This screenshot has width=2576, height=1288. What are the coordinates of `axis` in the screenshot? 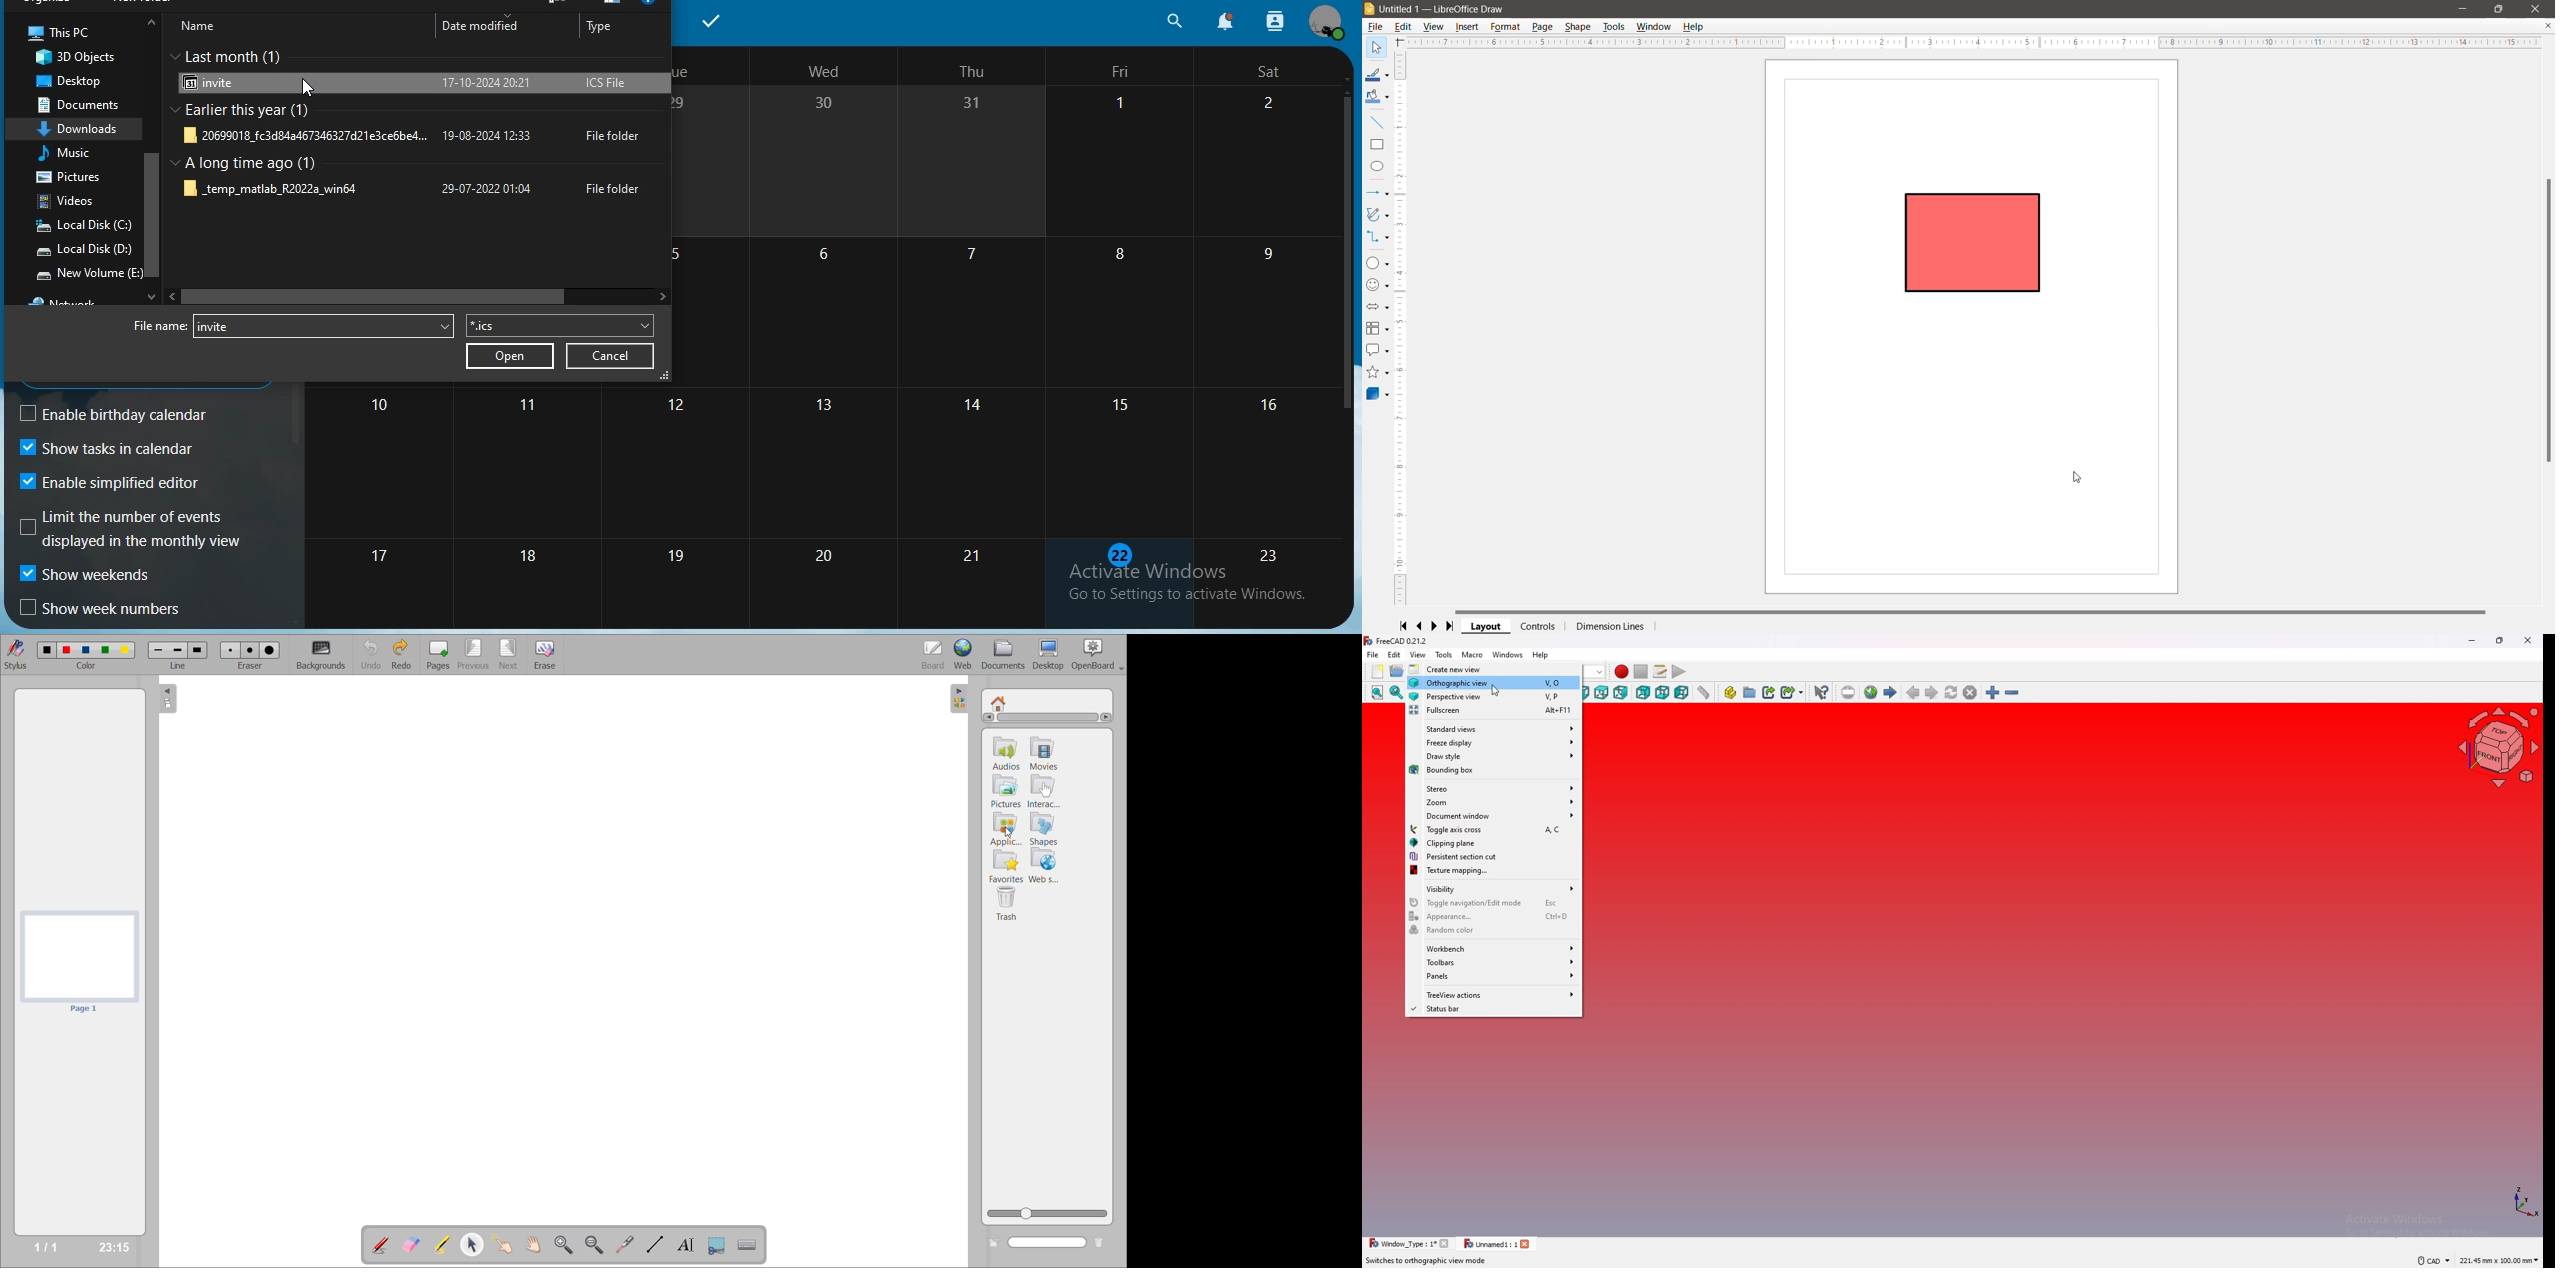 It's located at (2527, 1202).